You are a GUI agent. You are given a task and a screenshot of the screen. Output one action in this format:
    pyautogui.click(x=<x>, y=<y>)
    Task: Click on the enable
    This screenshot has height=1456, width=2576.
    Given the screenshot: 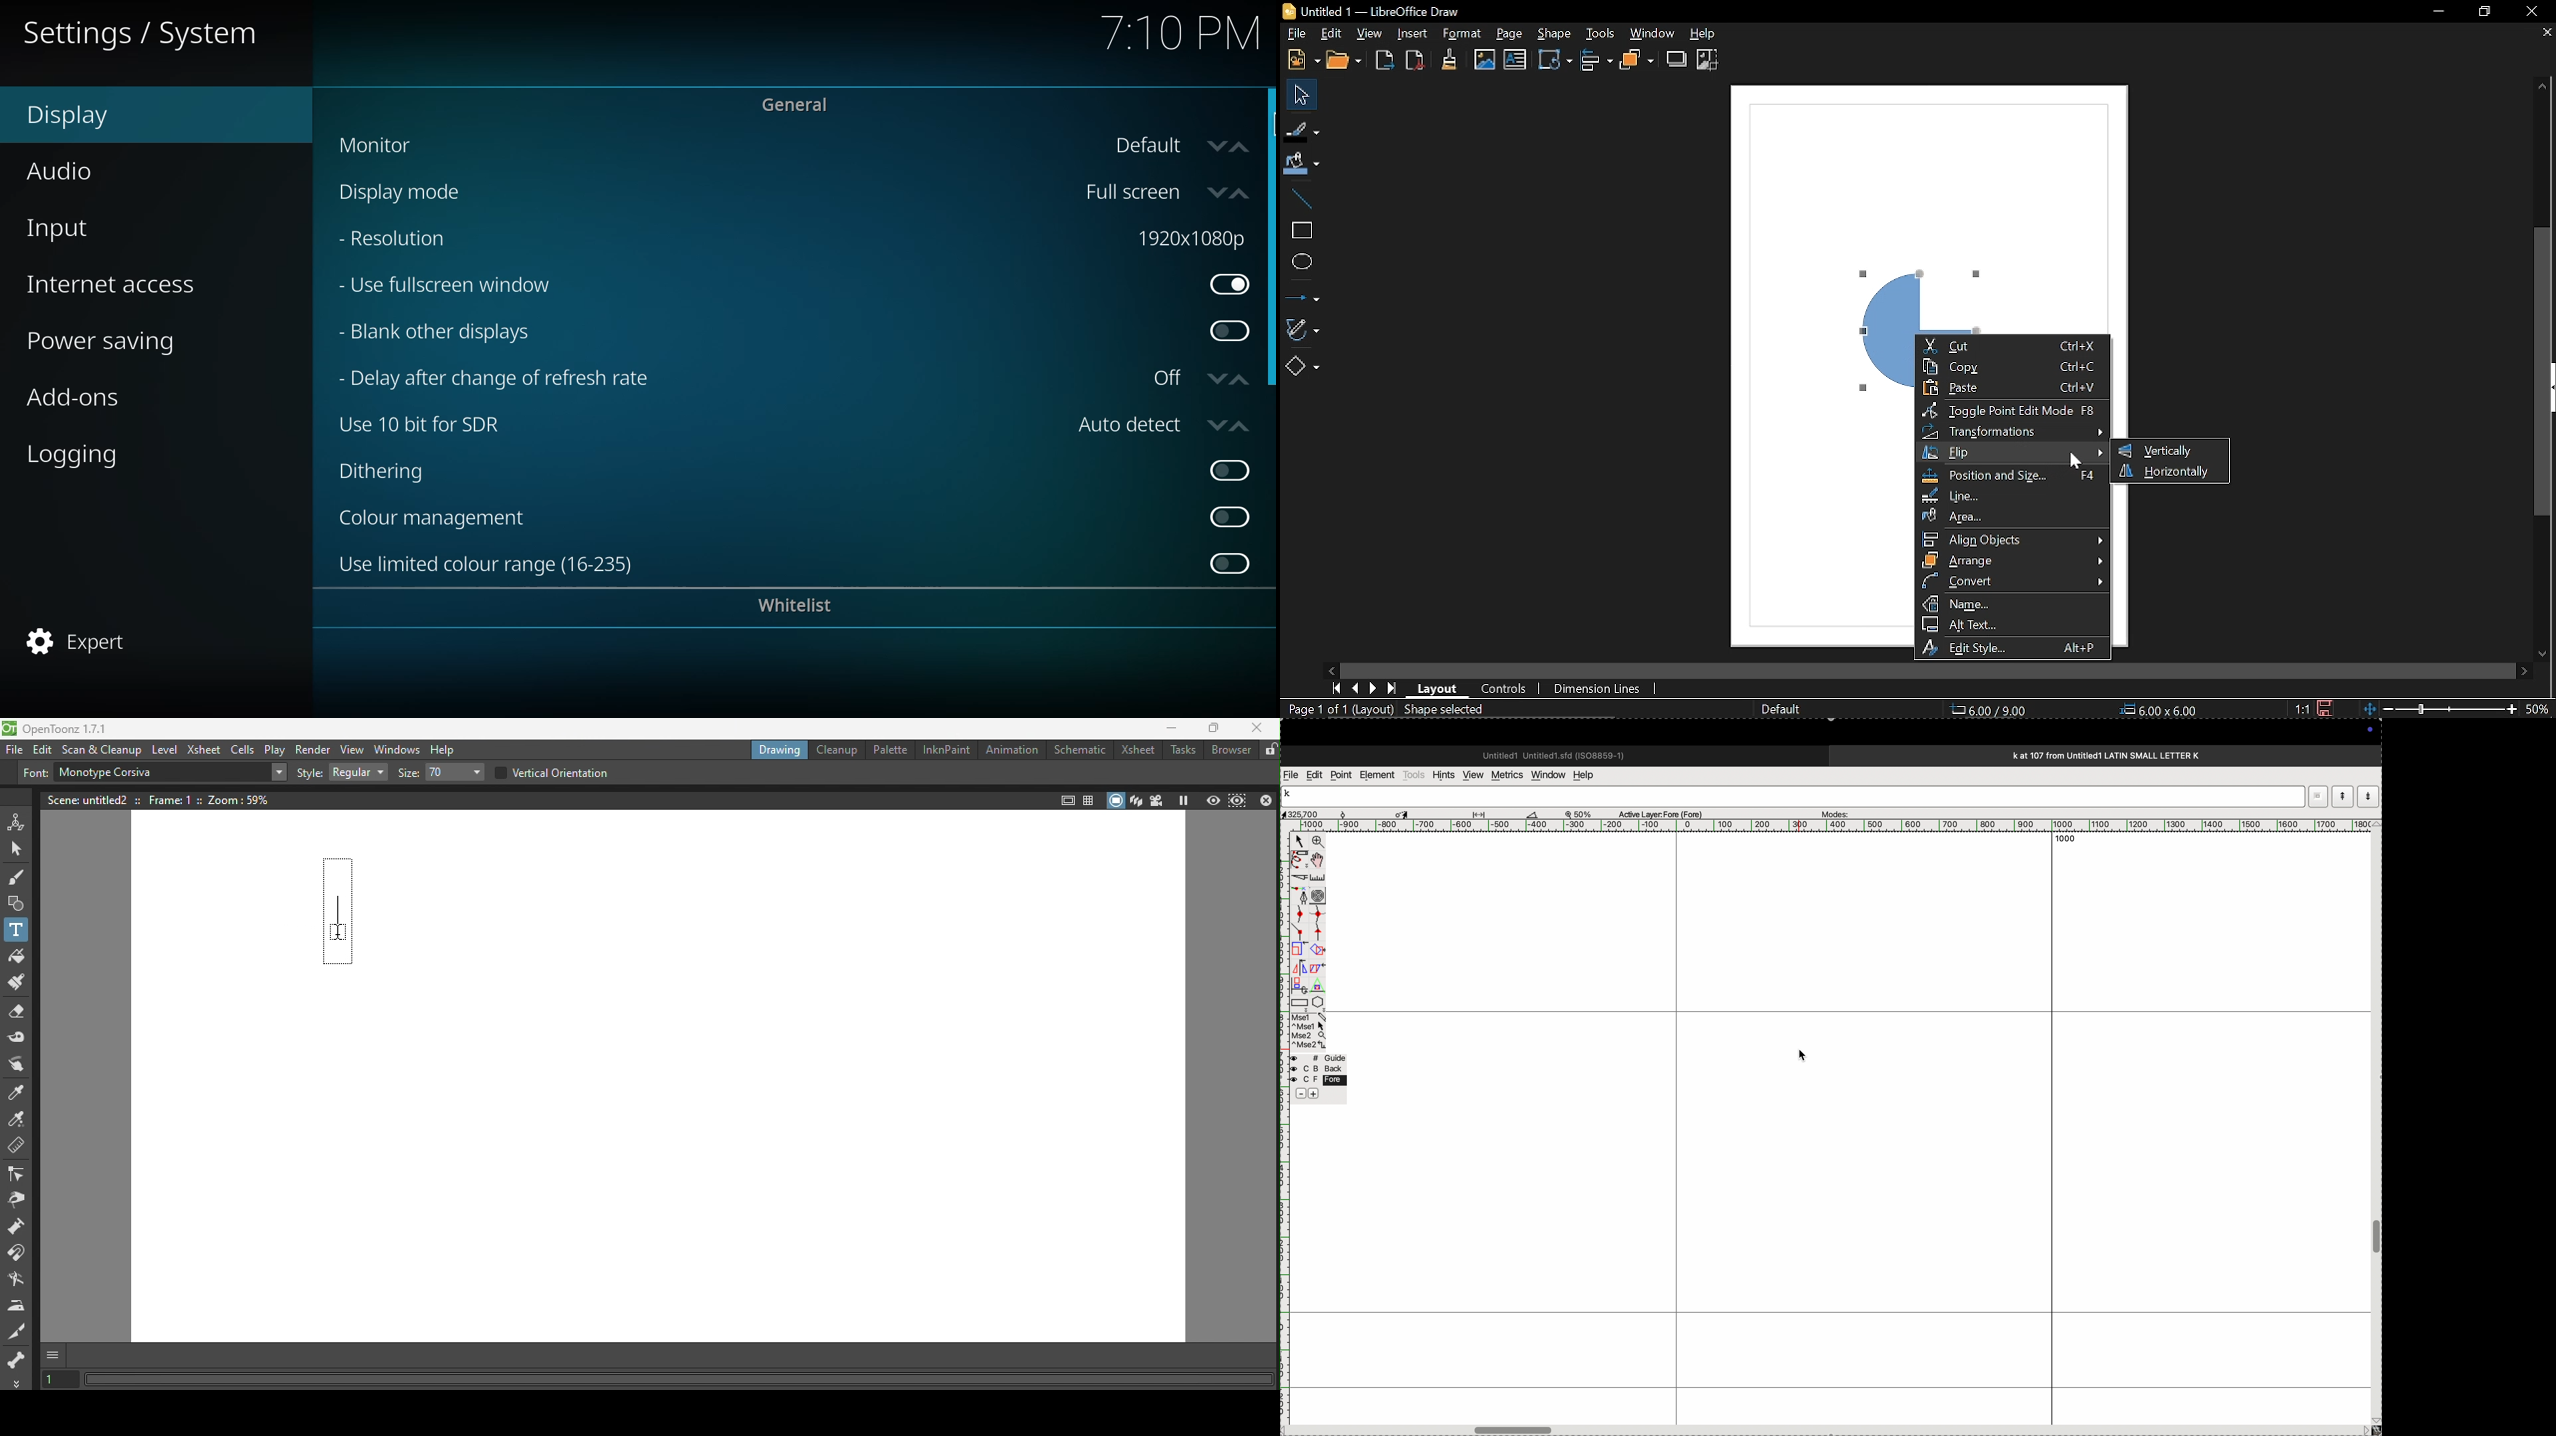 What is the action you would take?
    pyautogui.click(x=1231, y=518)
    